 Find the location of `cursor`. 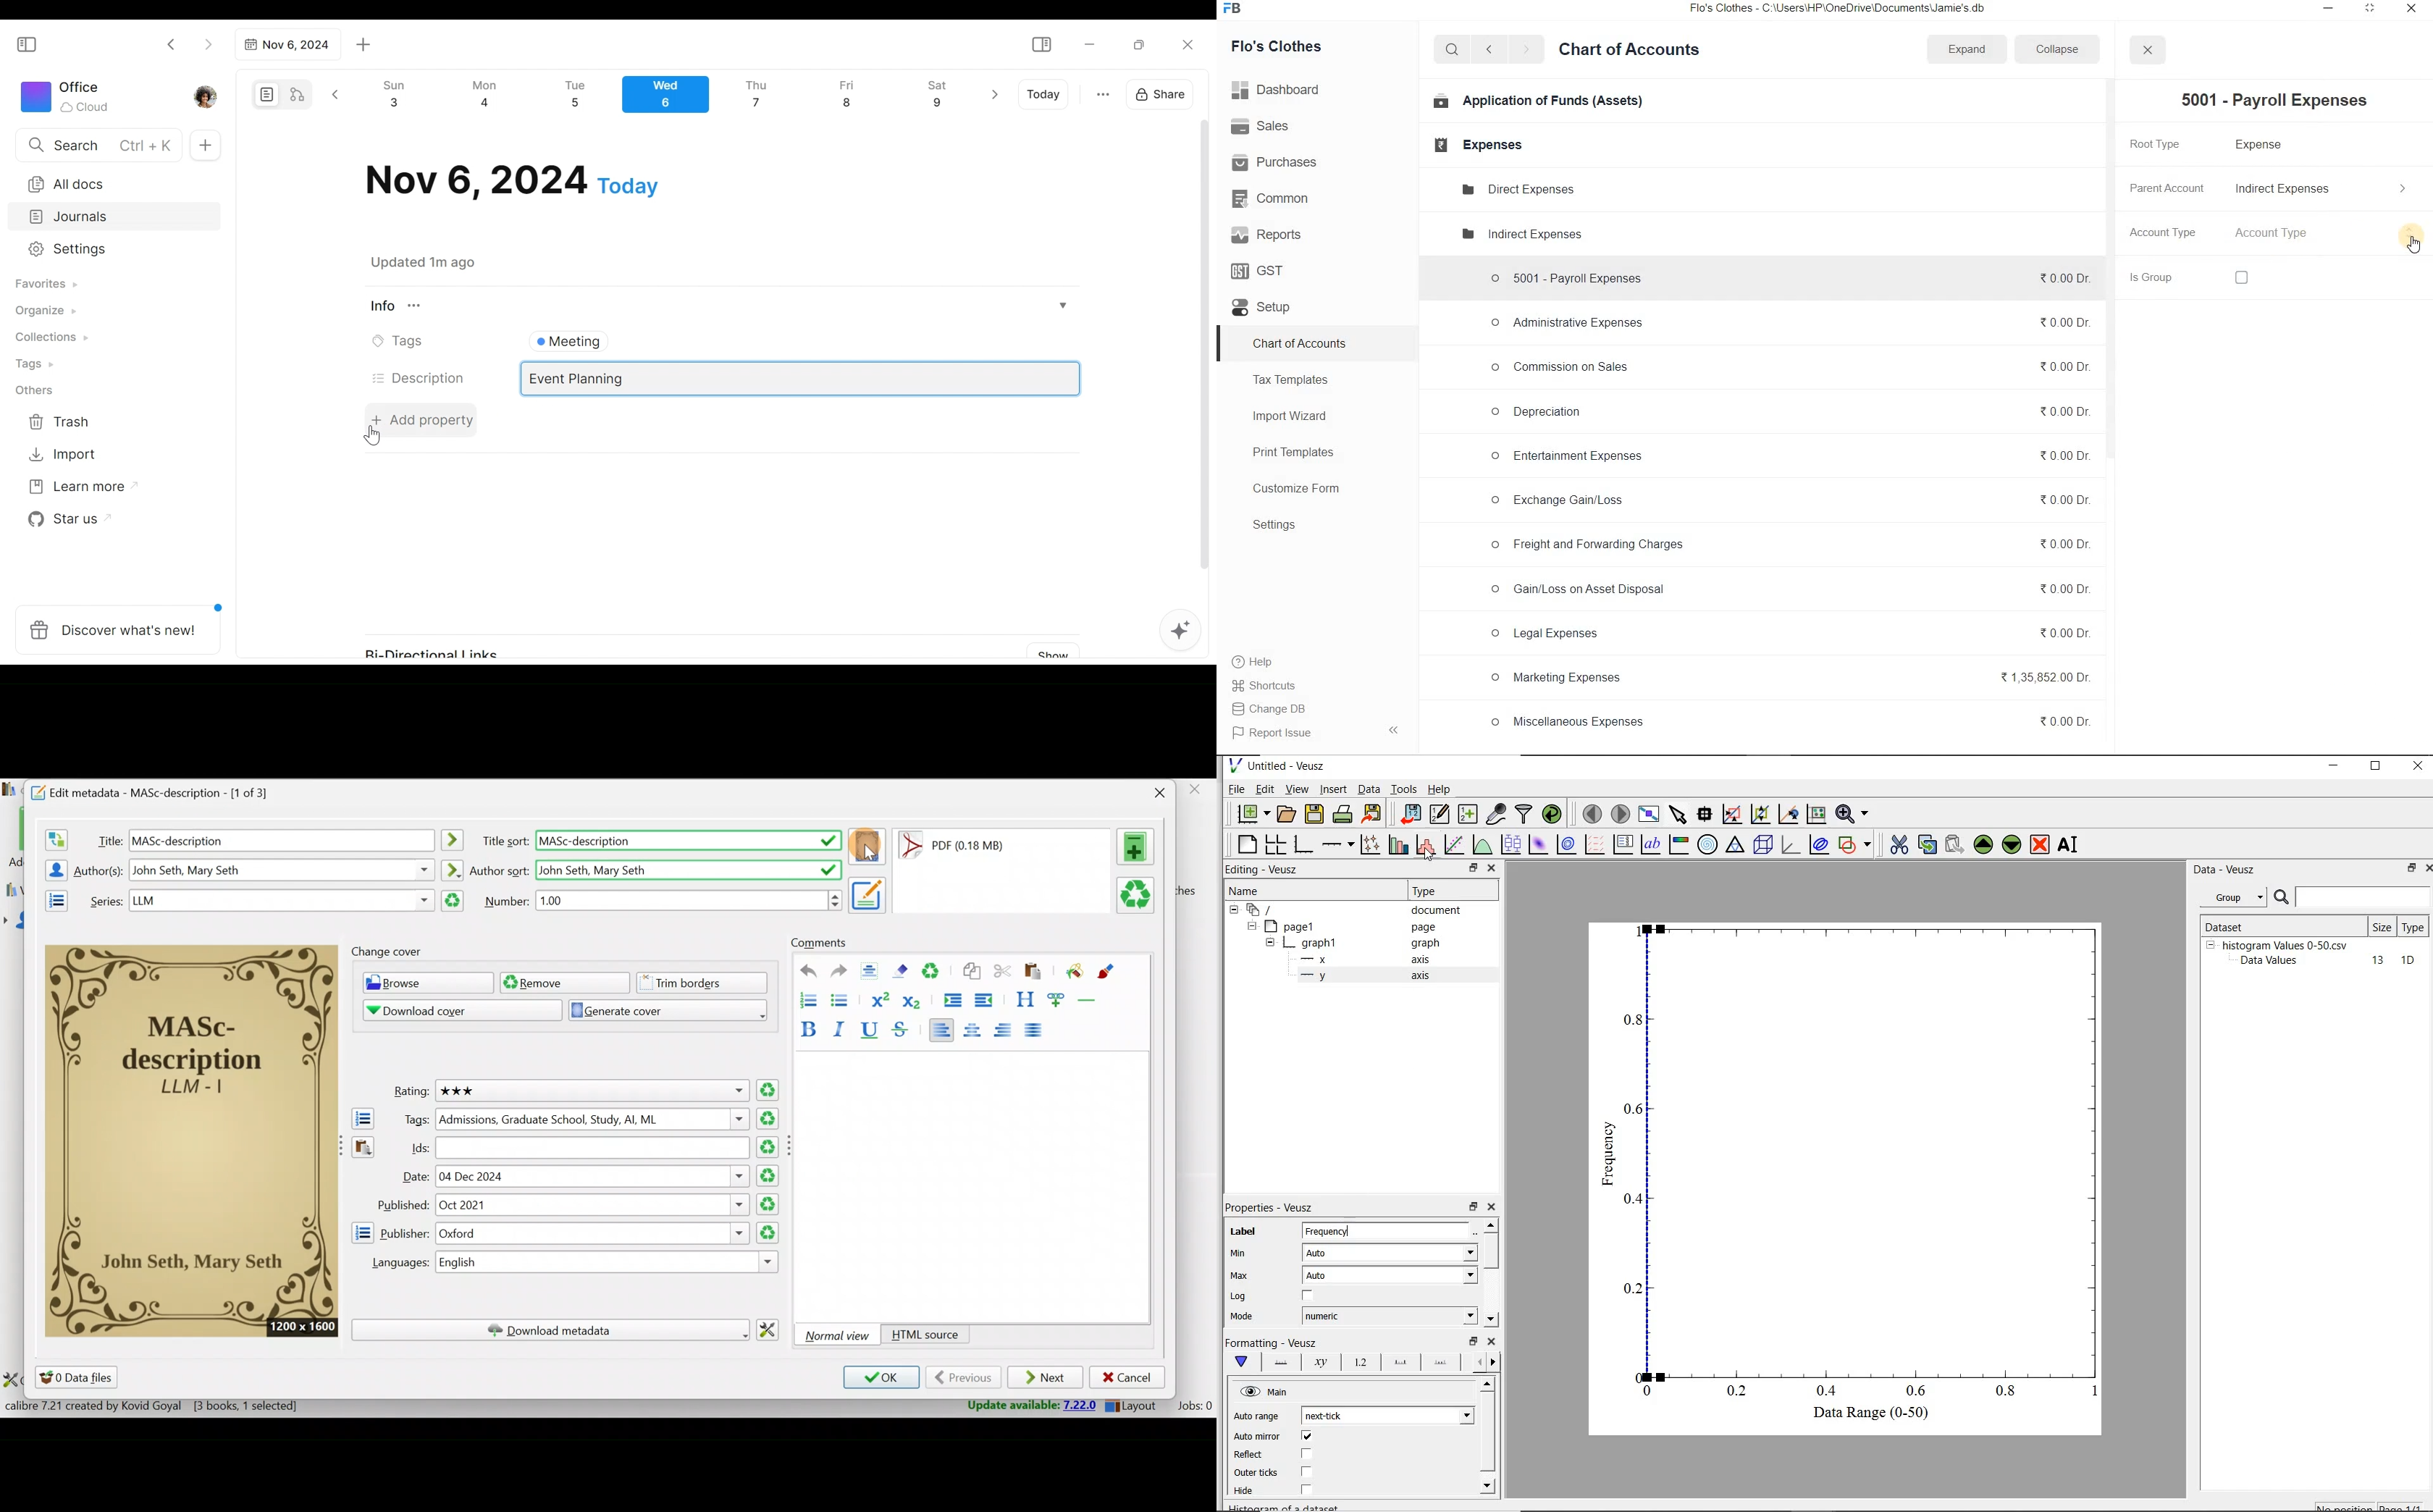

cursor is located at coordinates (2414, 244).